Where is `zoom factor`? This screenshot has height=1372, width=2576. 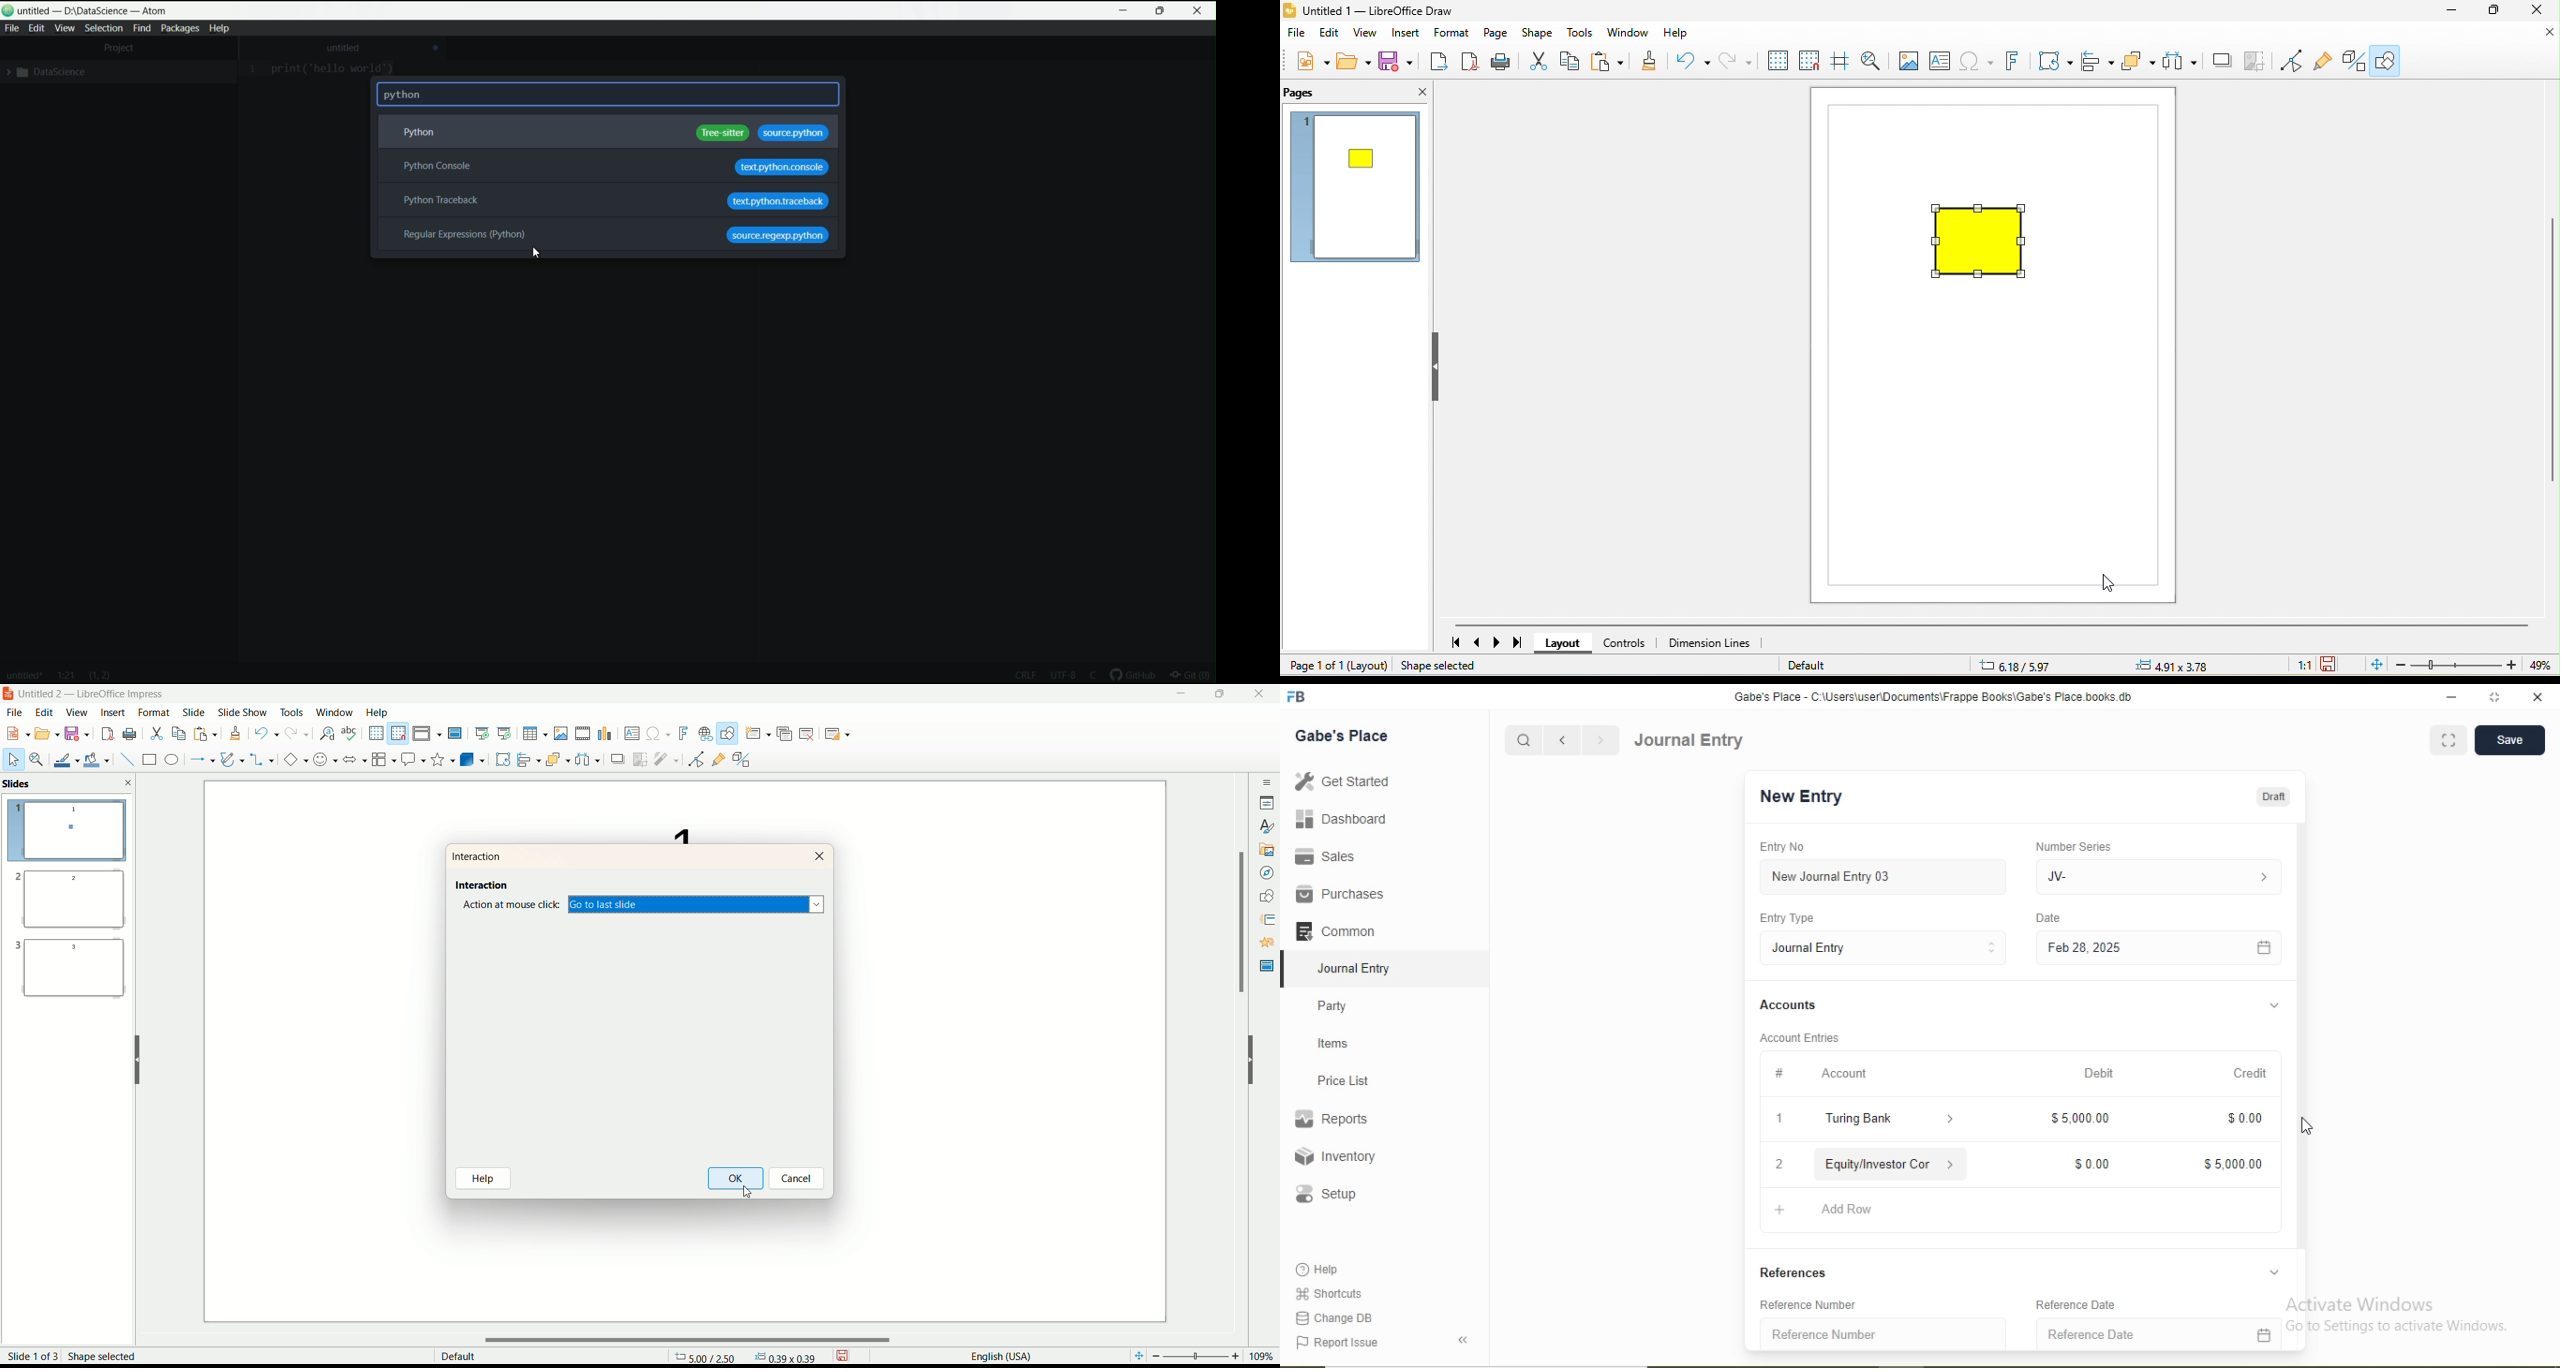 zoom factor is located at coordinates (1202, 1356).